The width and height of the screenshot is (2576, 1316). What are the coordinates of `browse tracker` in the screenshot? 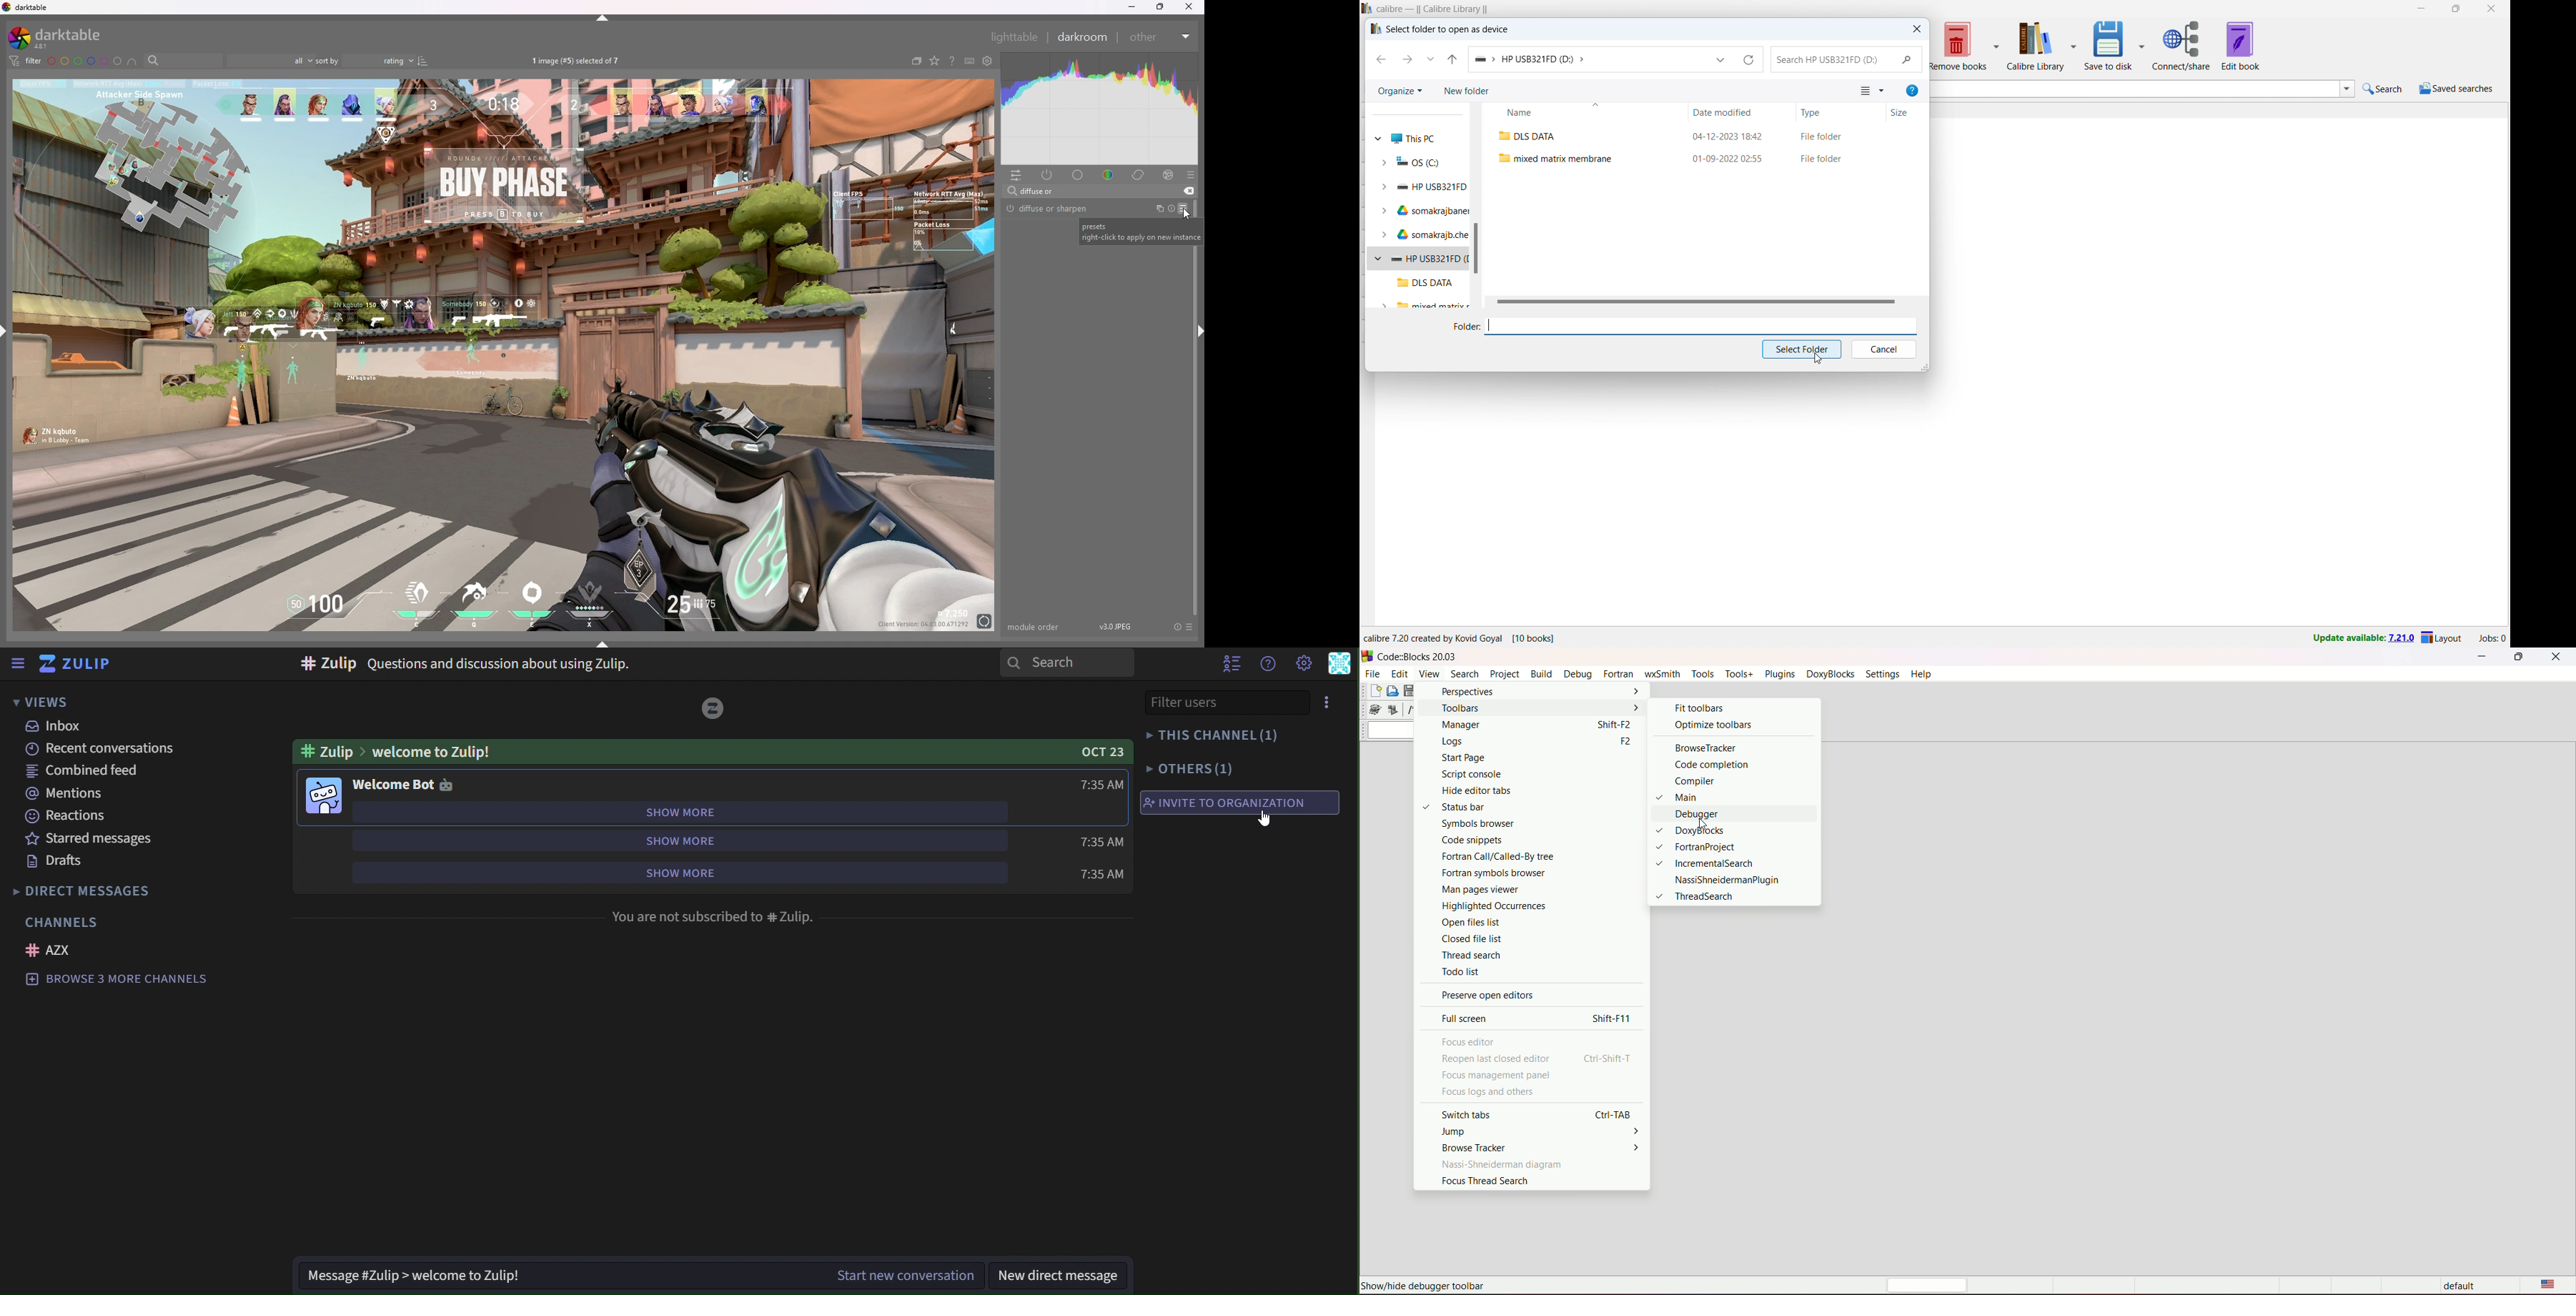 It's located at (1475, 1147).